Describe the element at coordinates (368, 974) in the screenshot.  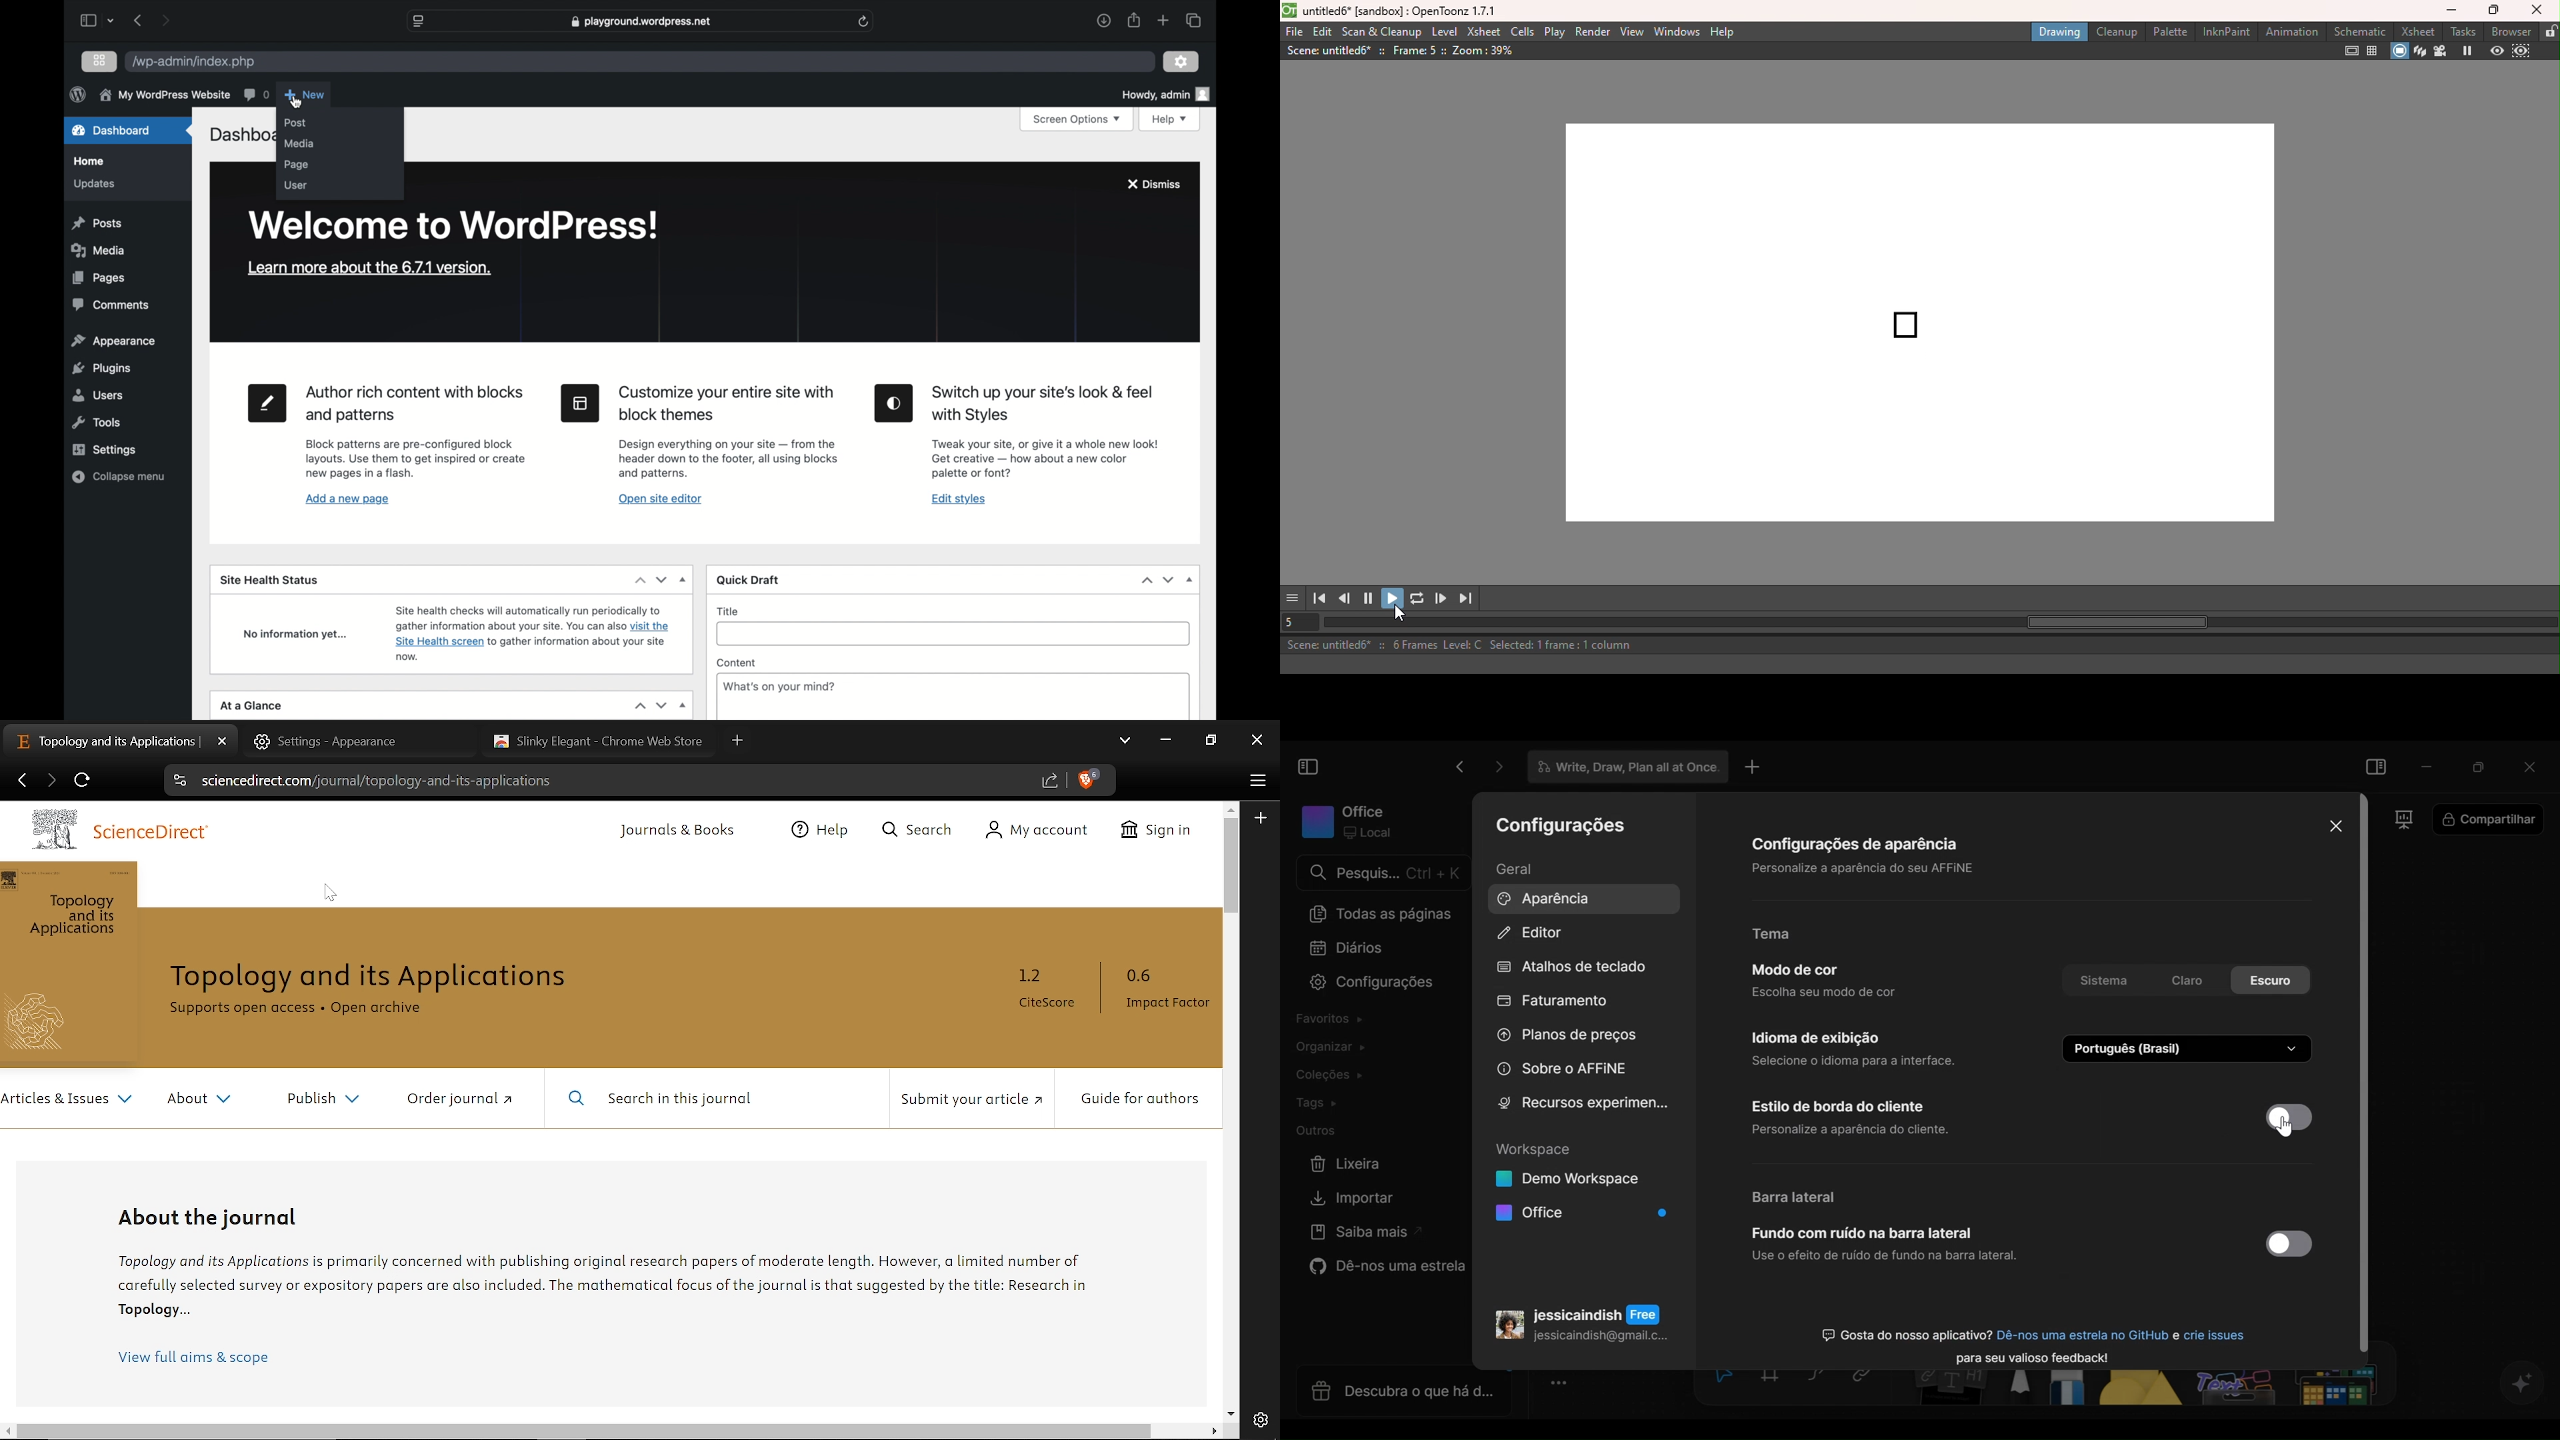
I see `Topology and its Applications` at that location.